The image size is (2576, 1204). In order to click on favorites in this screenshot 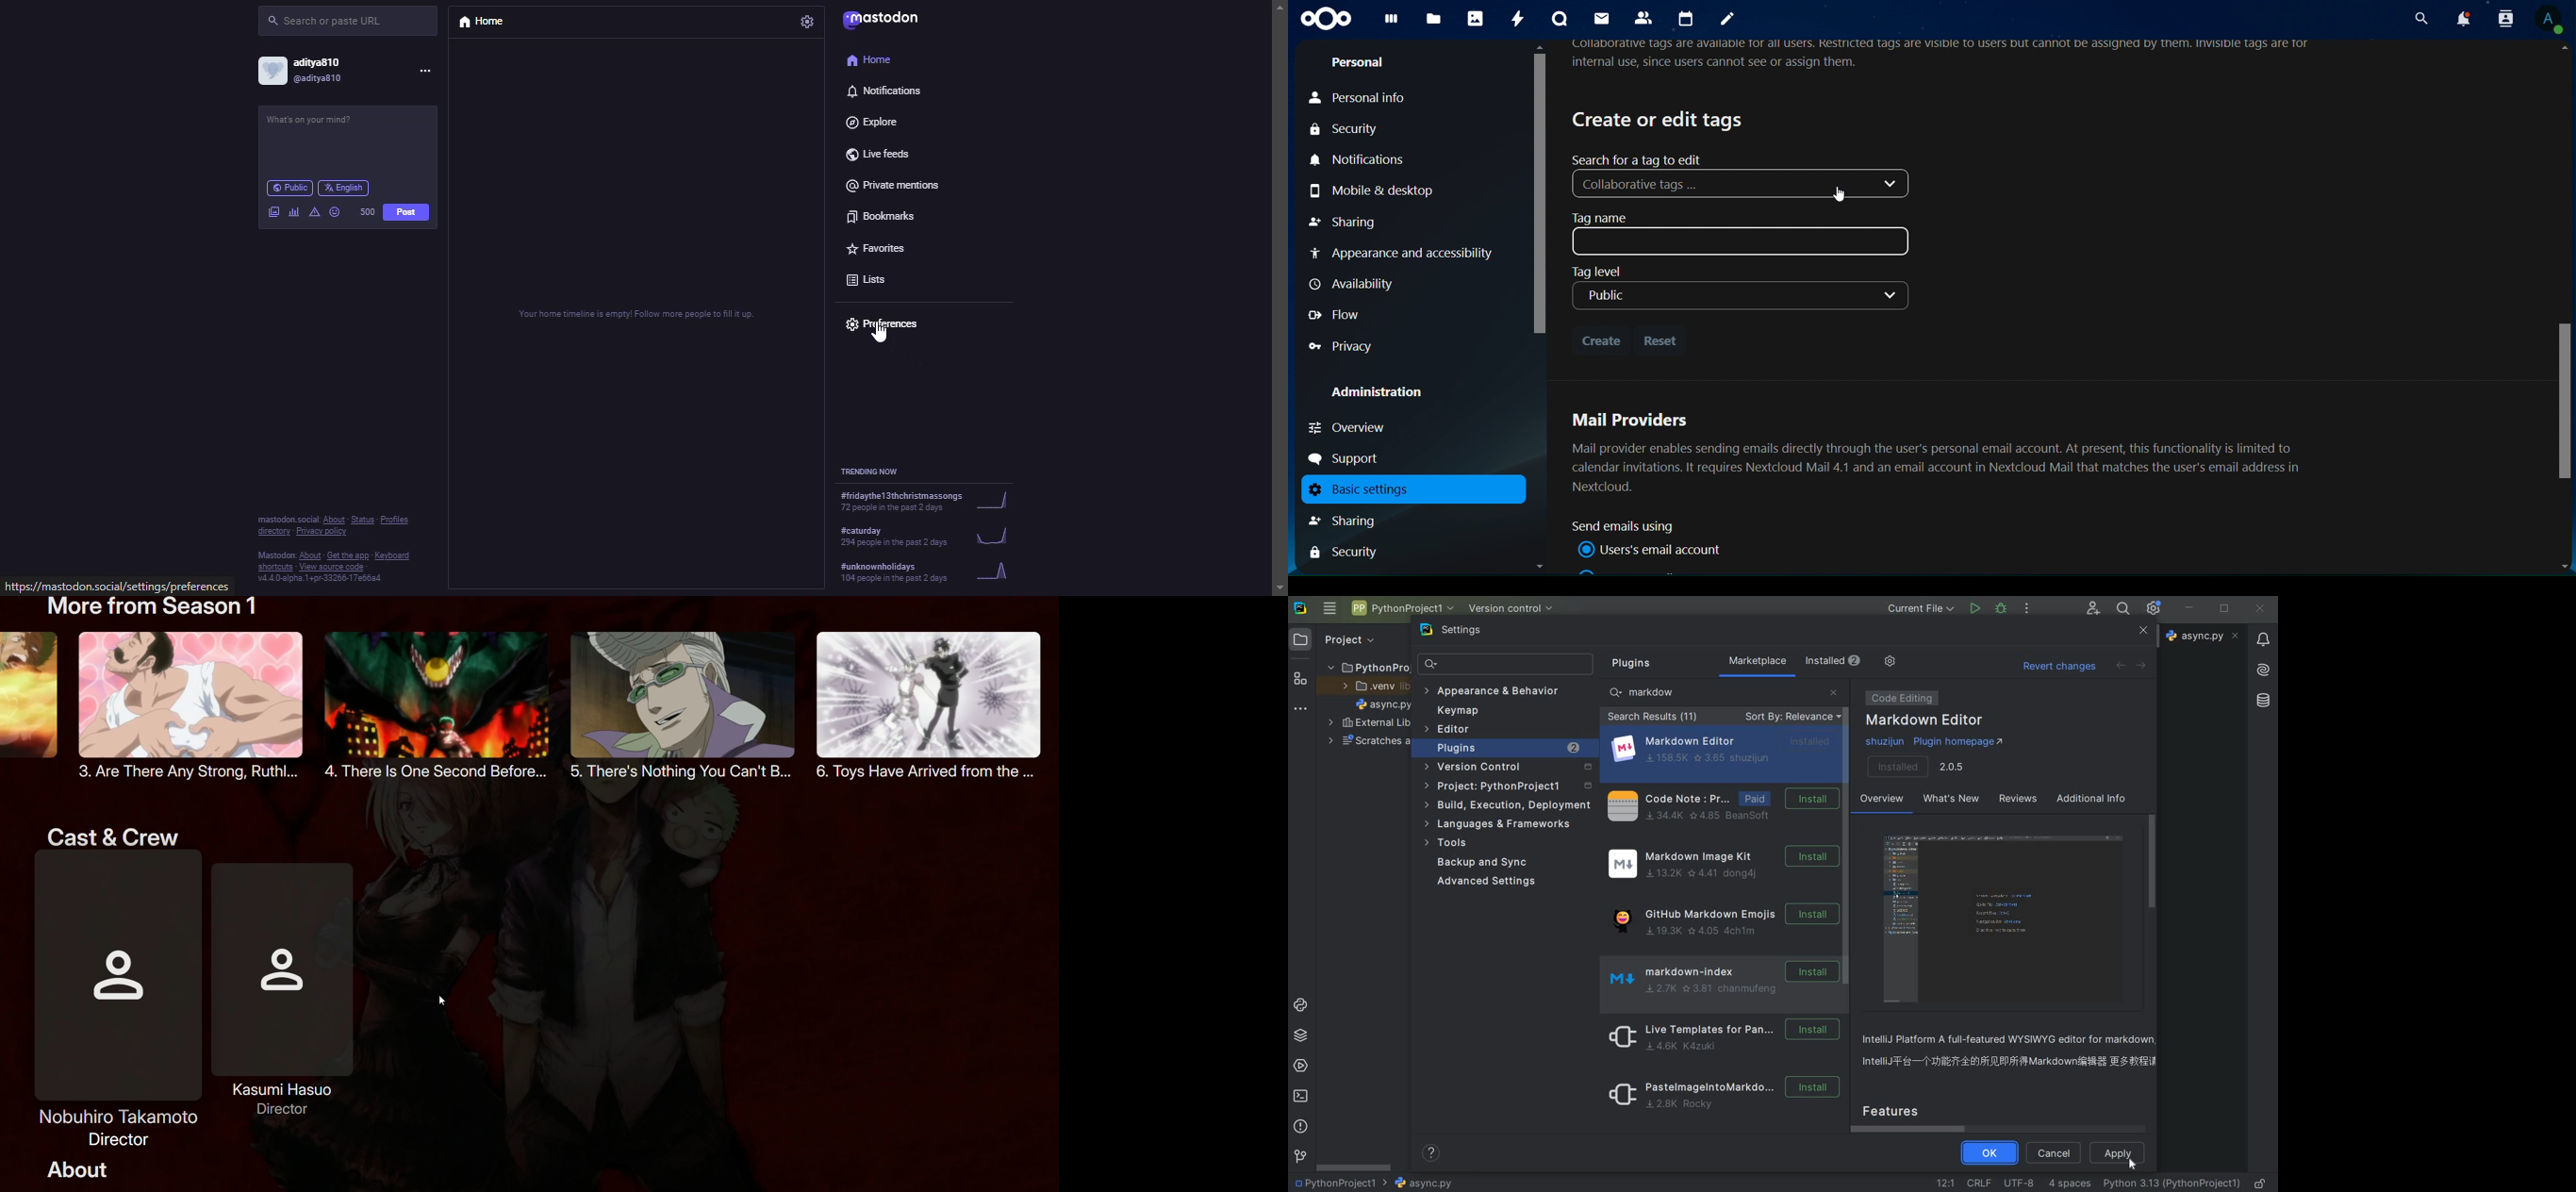, I will do `click(880, 251)`.